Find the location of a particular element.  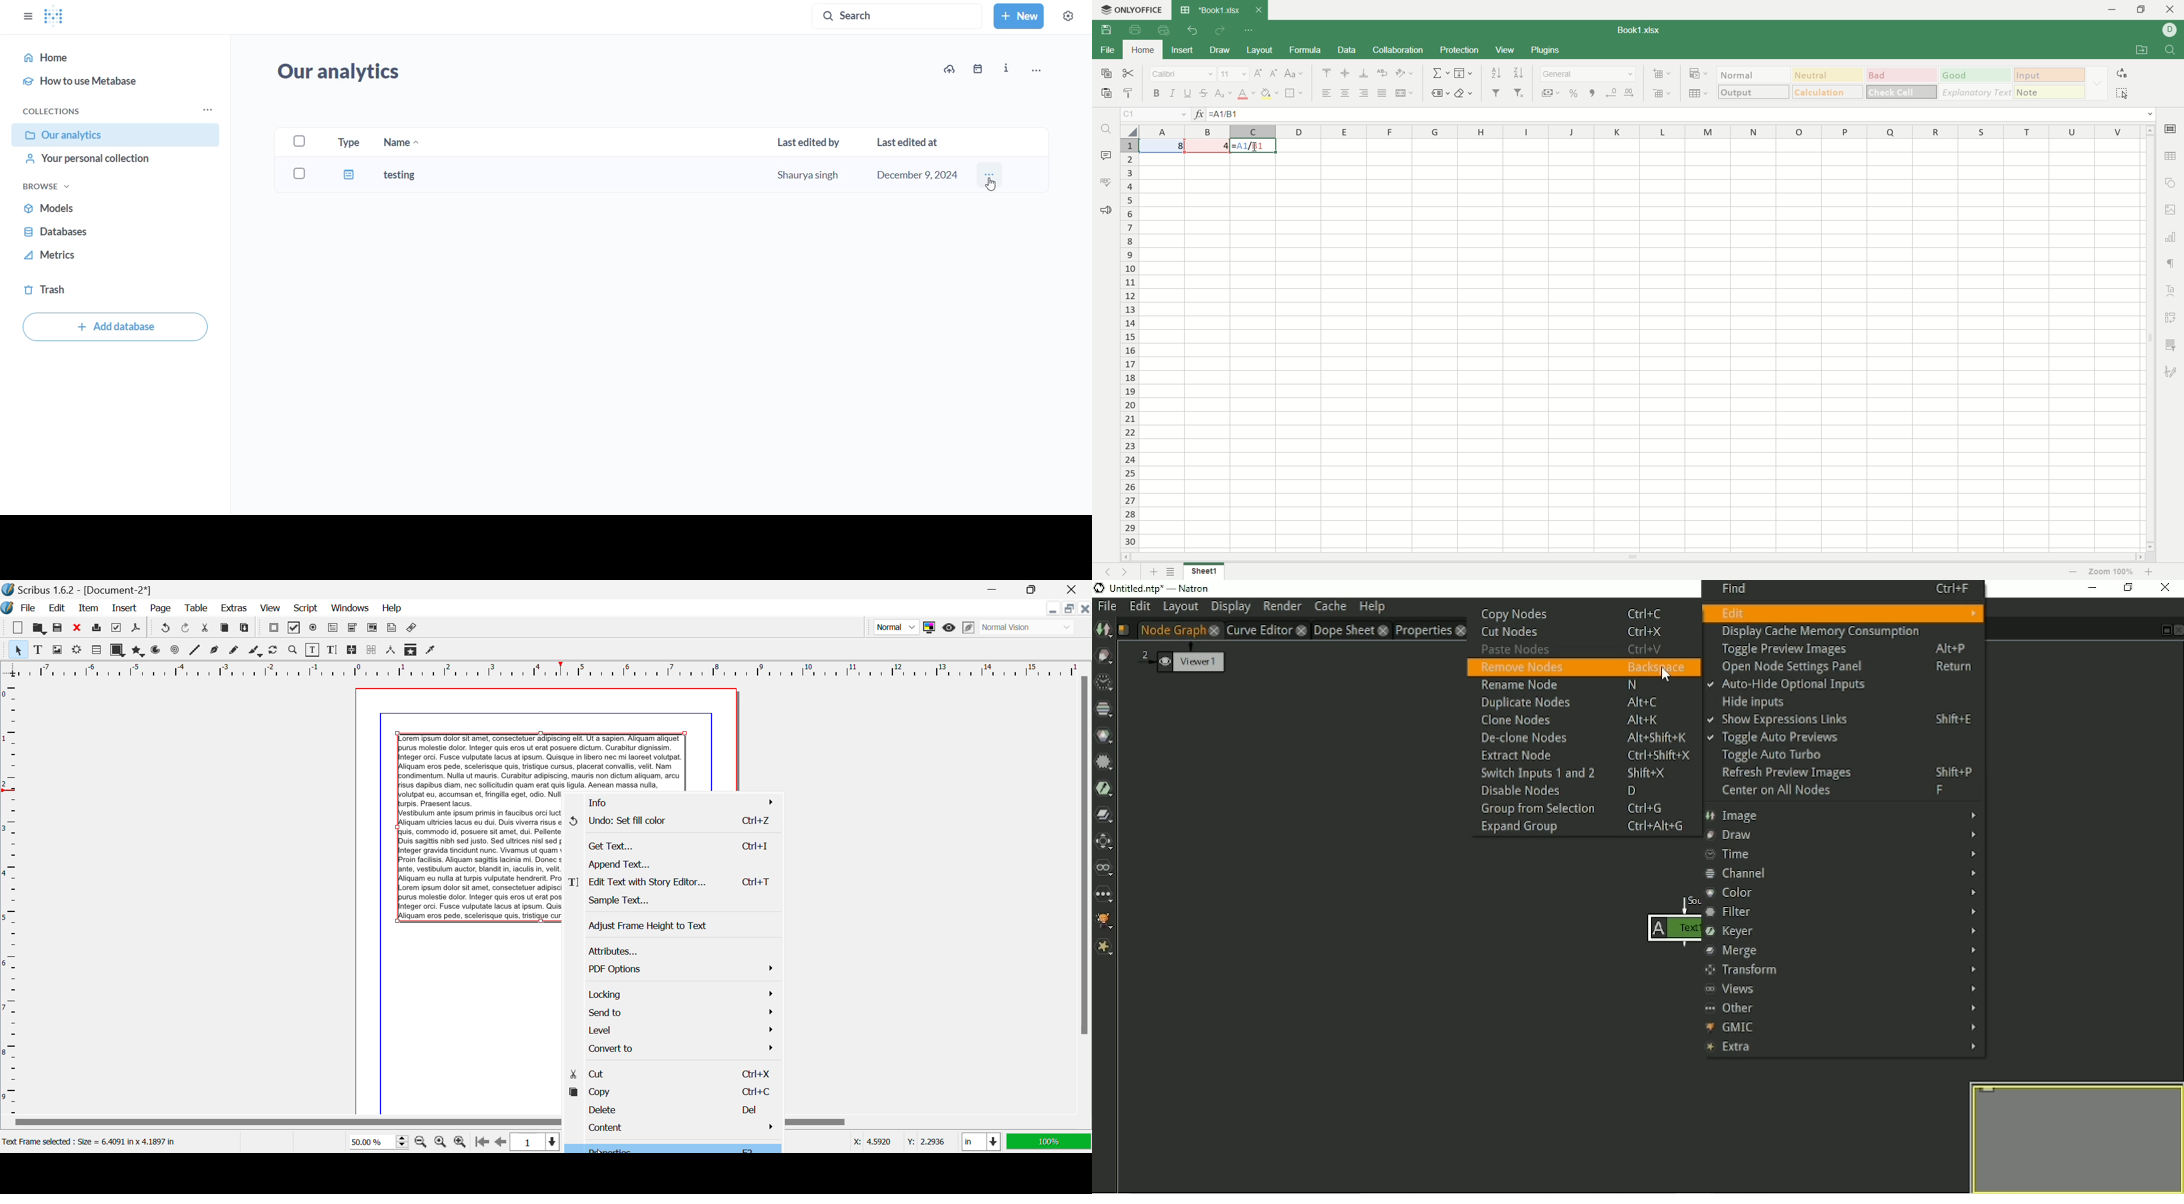

zoom out is located at coordinates (2074, 572).